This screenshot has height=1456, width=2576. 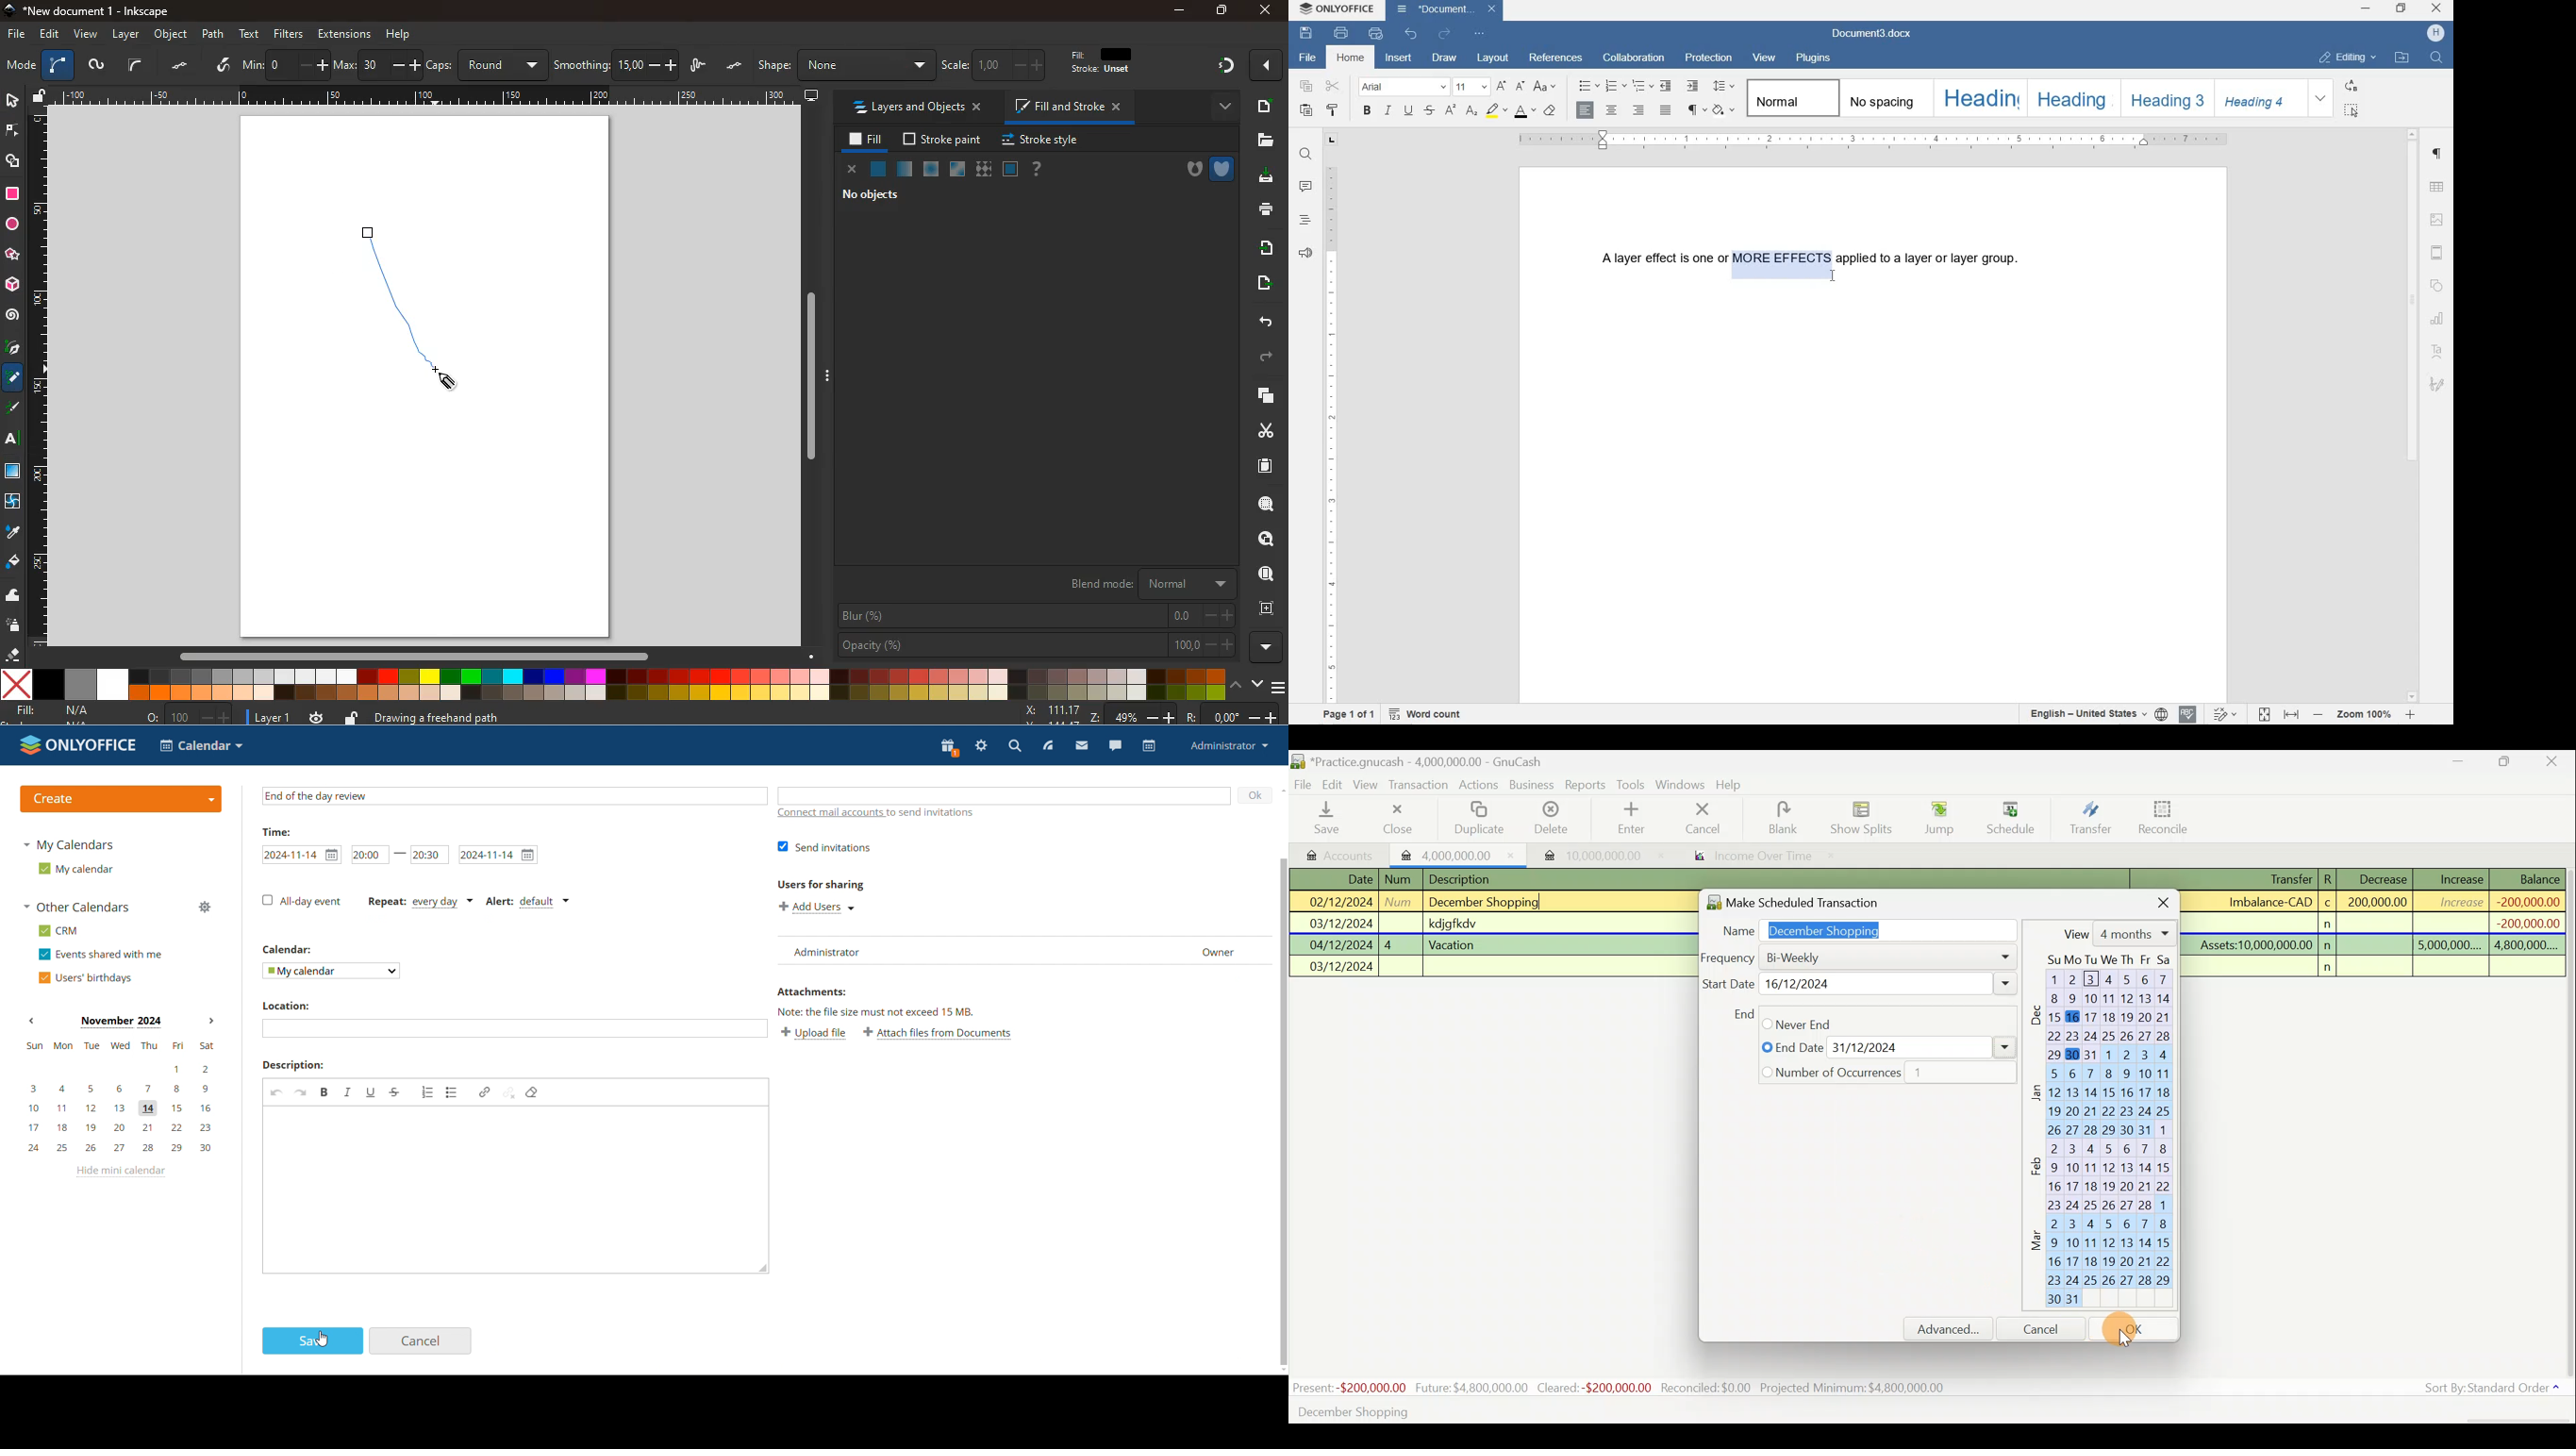 What do you see at coordinates (10, 654) in the screenshot?
I see `erase` at bounding box center [10, 654].